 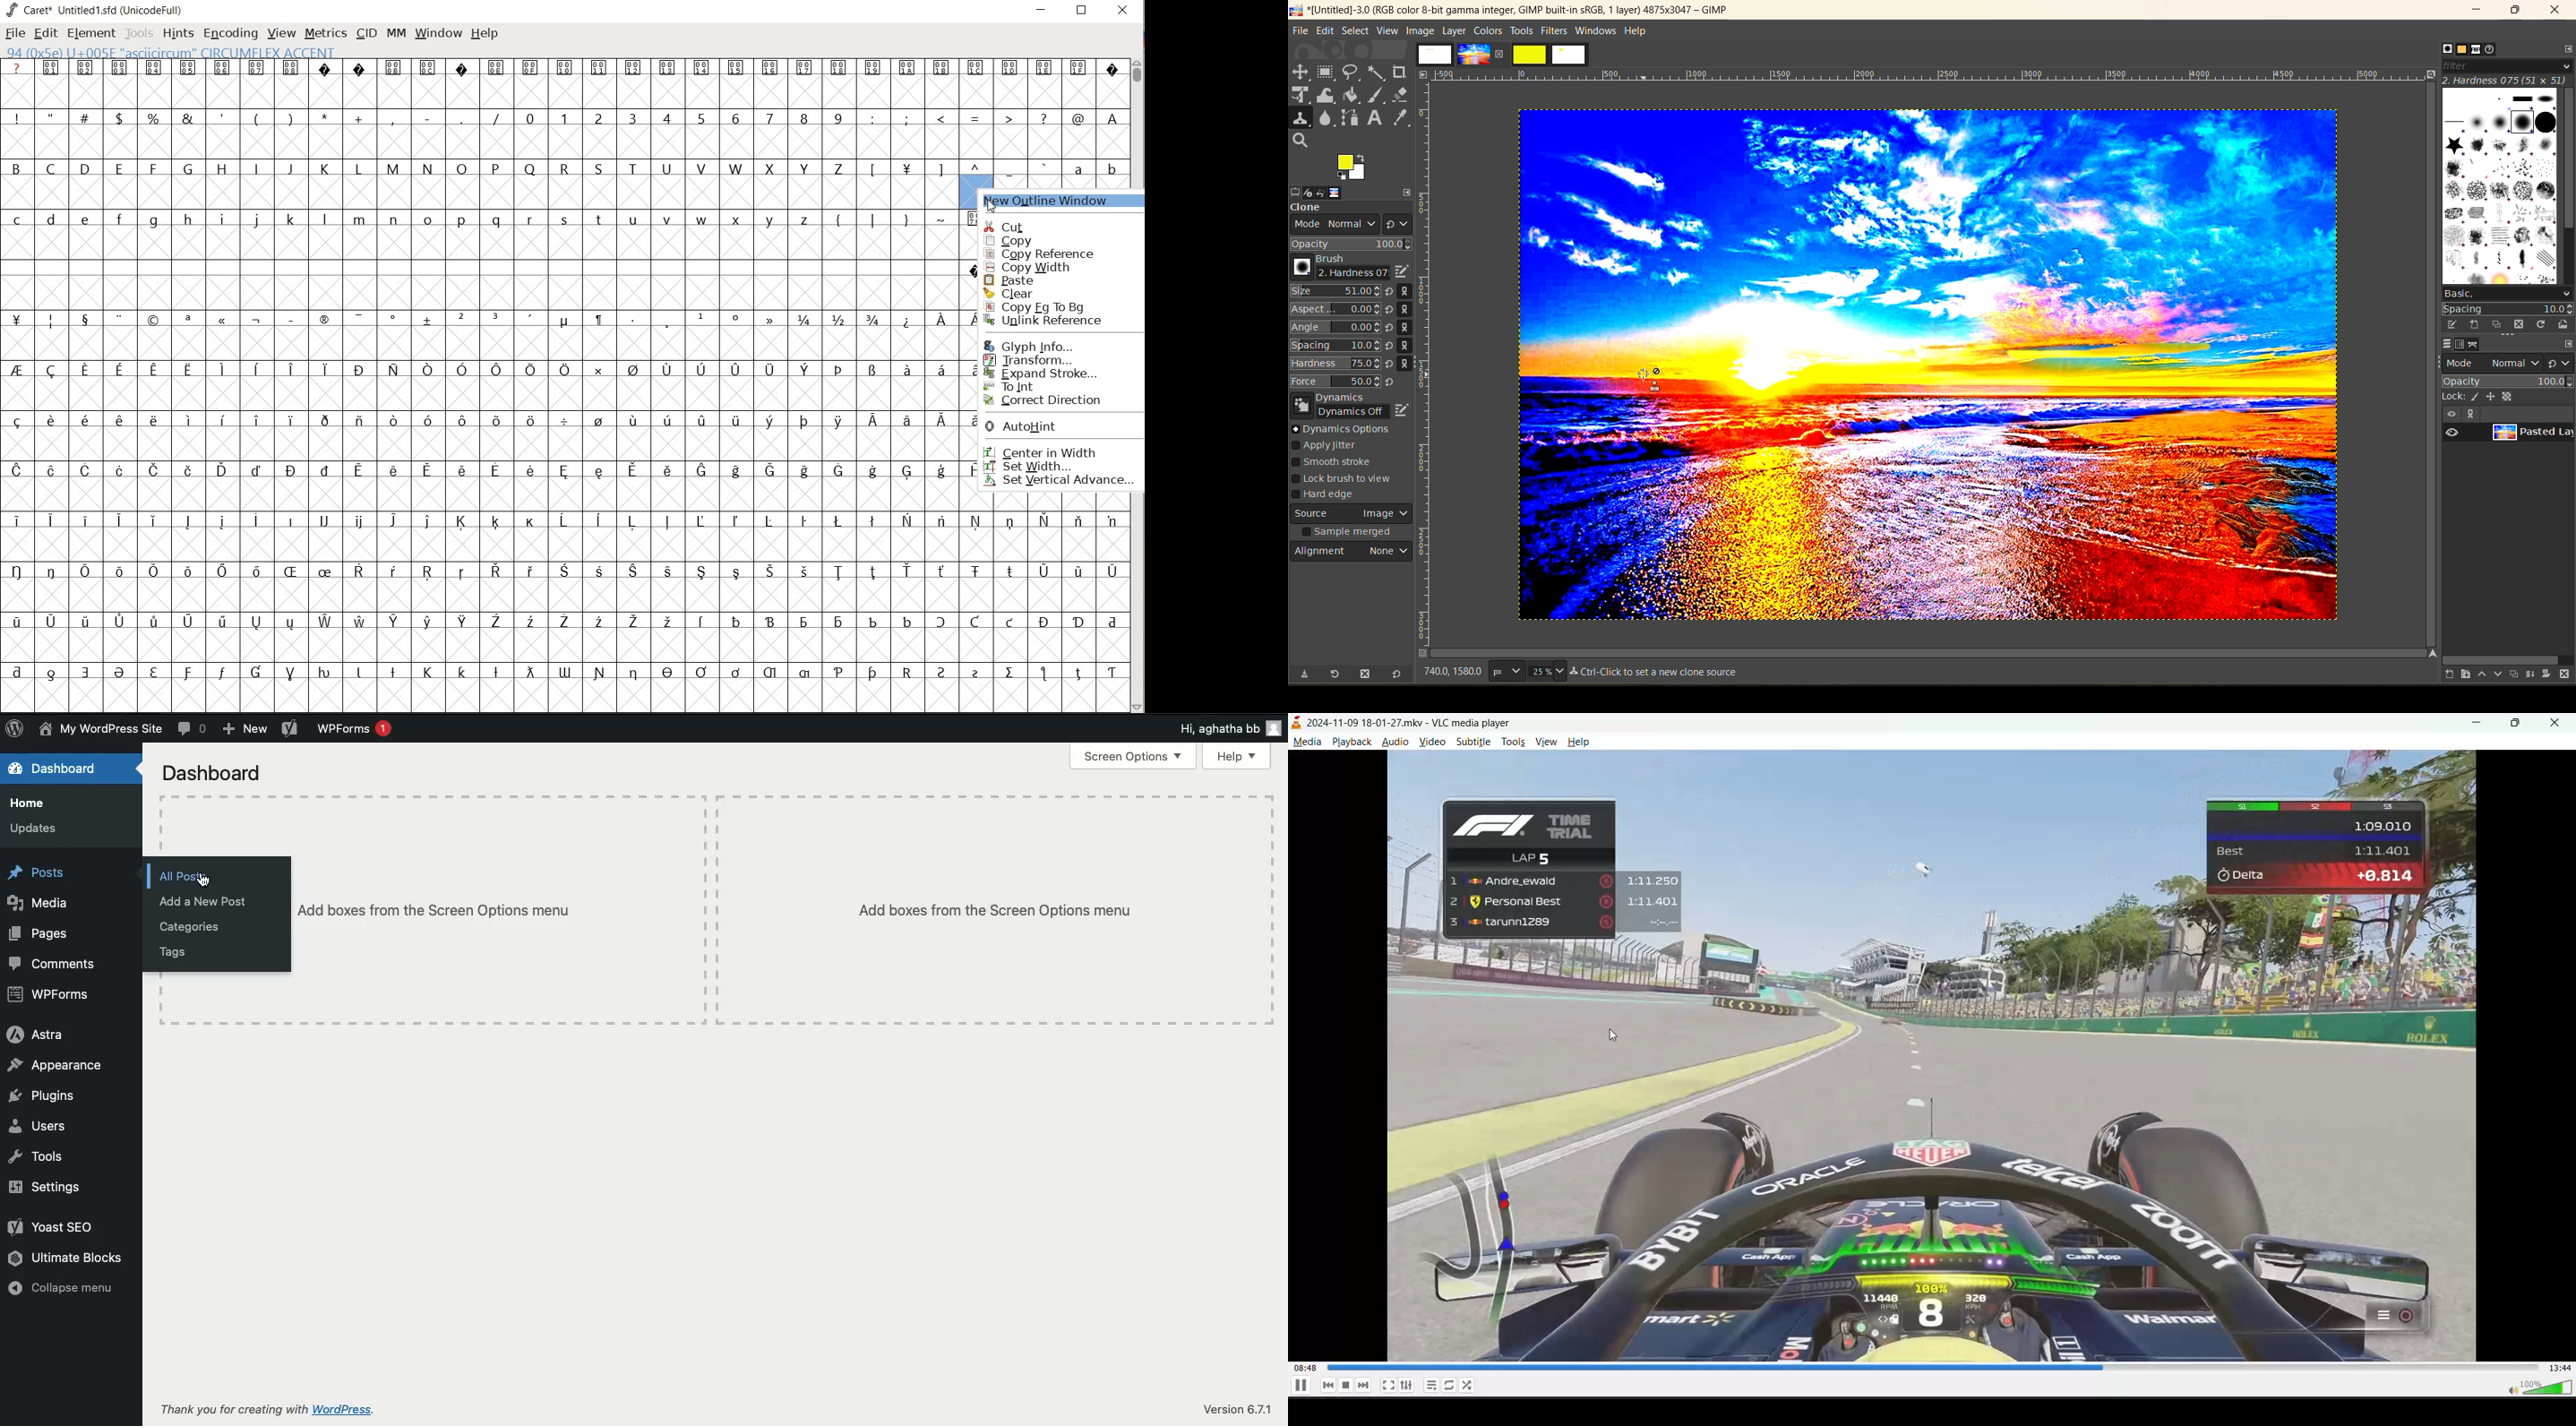 What do you see at coordinates (1054, 385) in the screenshot?
I see `To Int` at bounding box center [1054, 385].